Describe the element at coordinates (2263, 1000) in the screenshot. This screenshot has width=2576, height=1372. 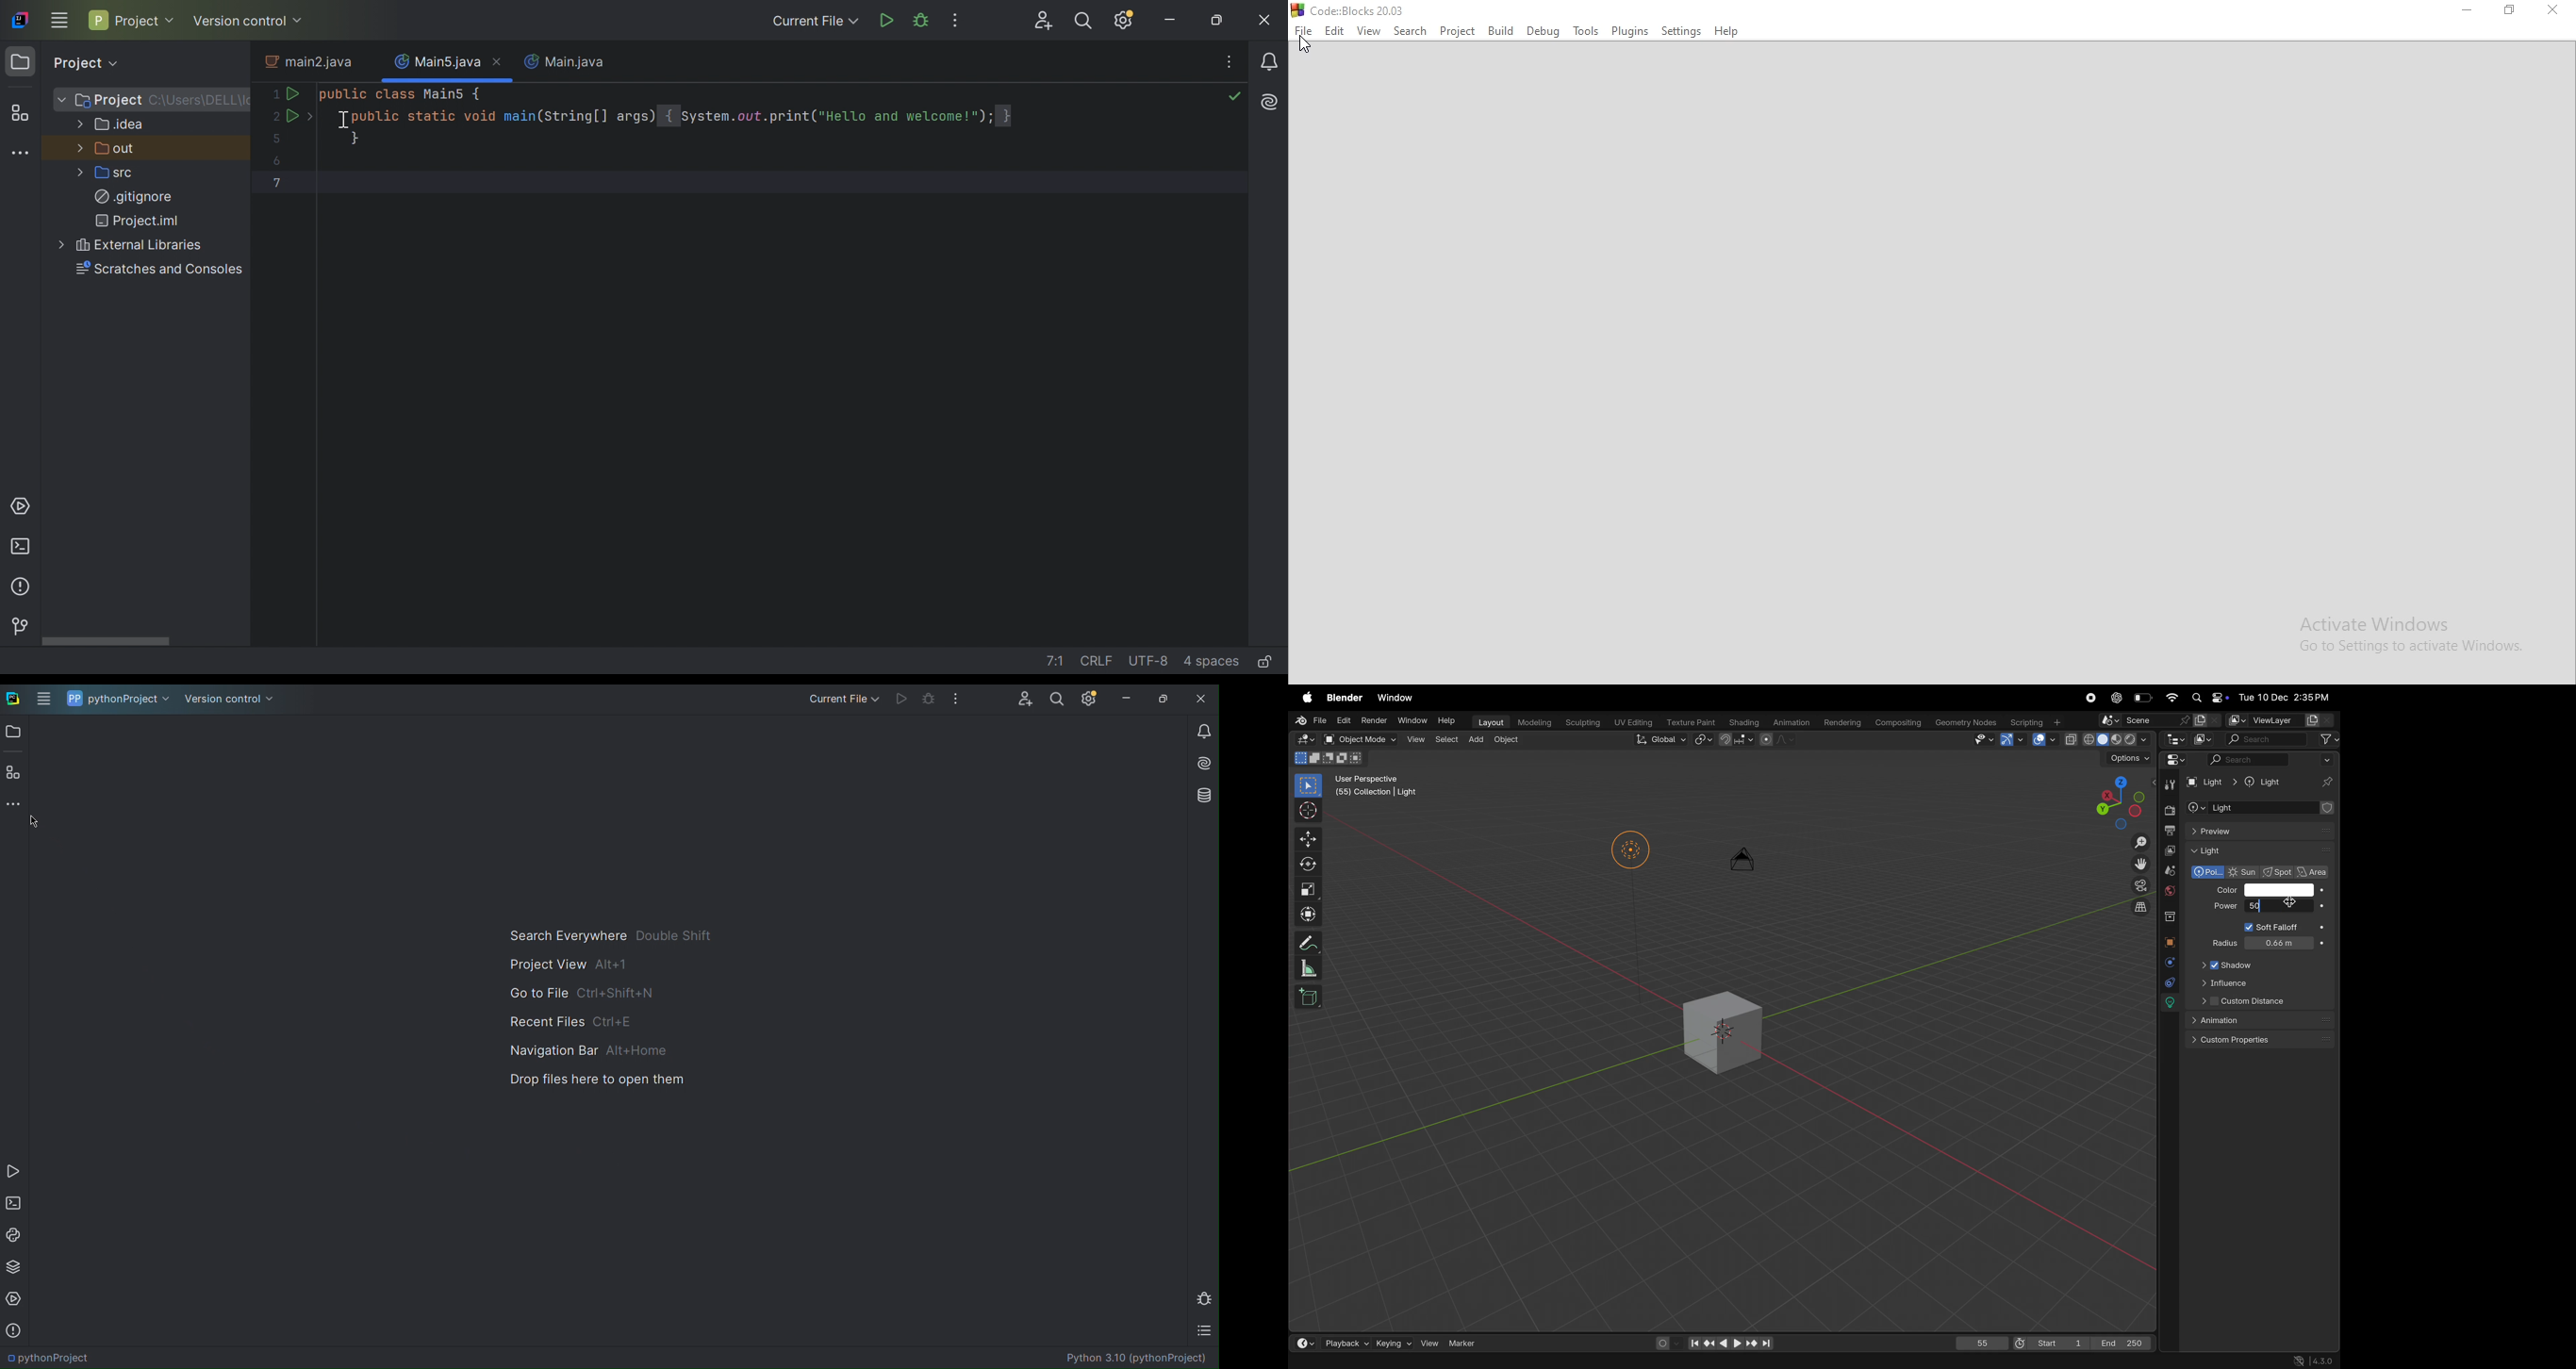
I see `Custom distance` at that location.